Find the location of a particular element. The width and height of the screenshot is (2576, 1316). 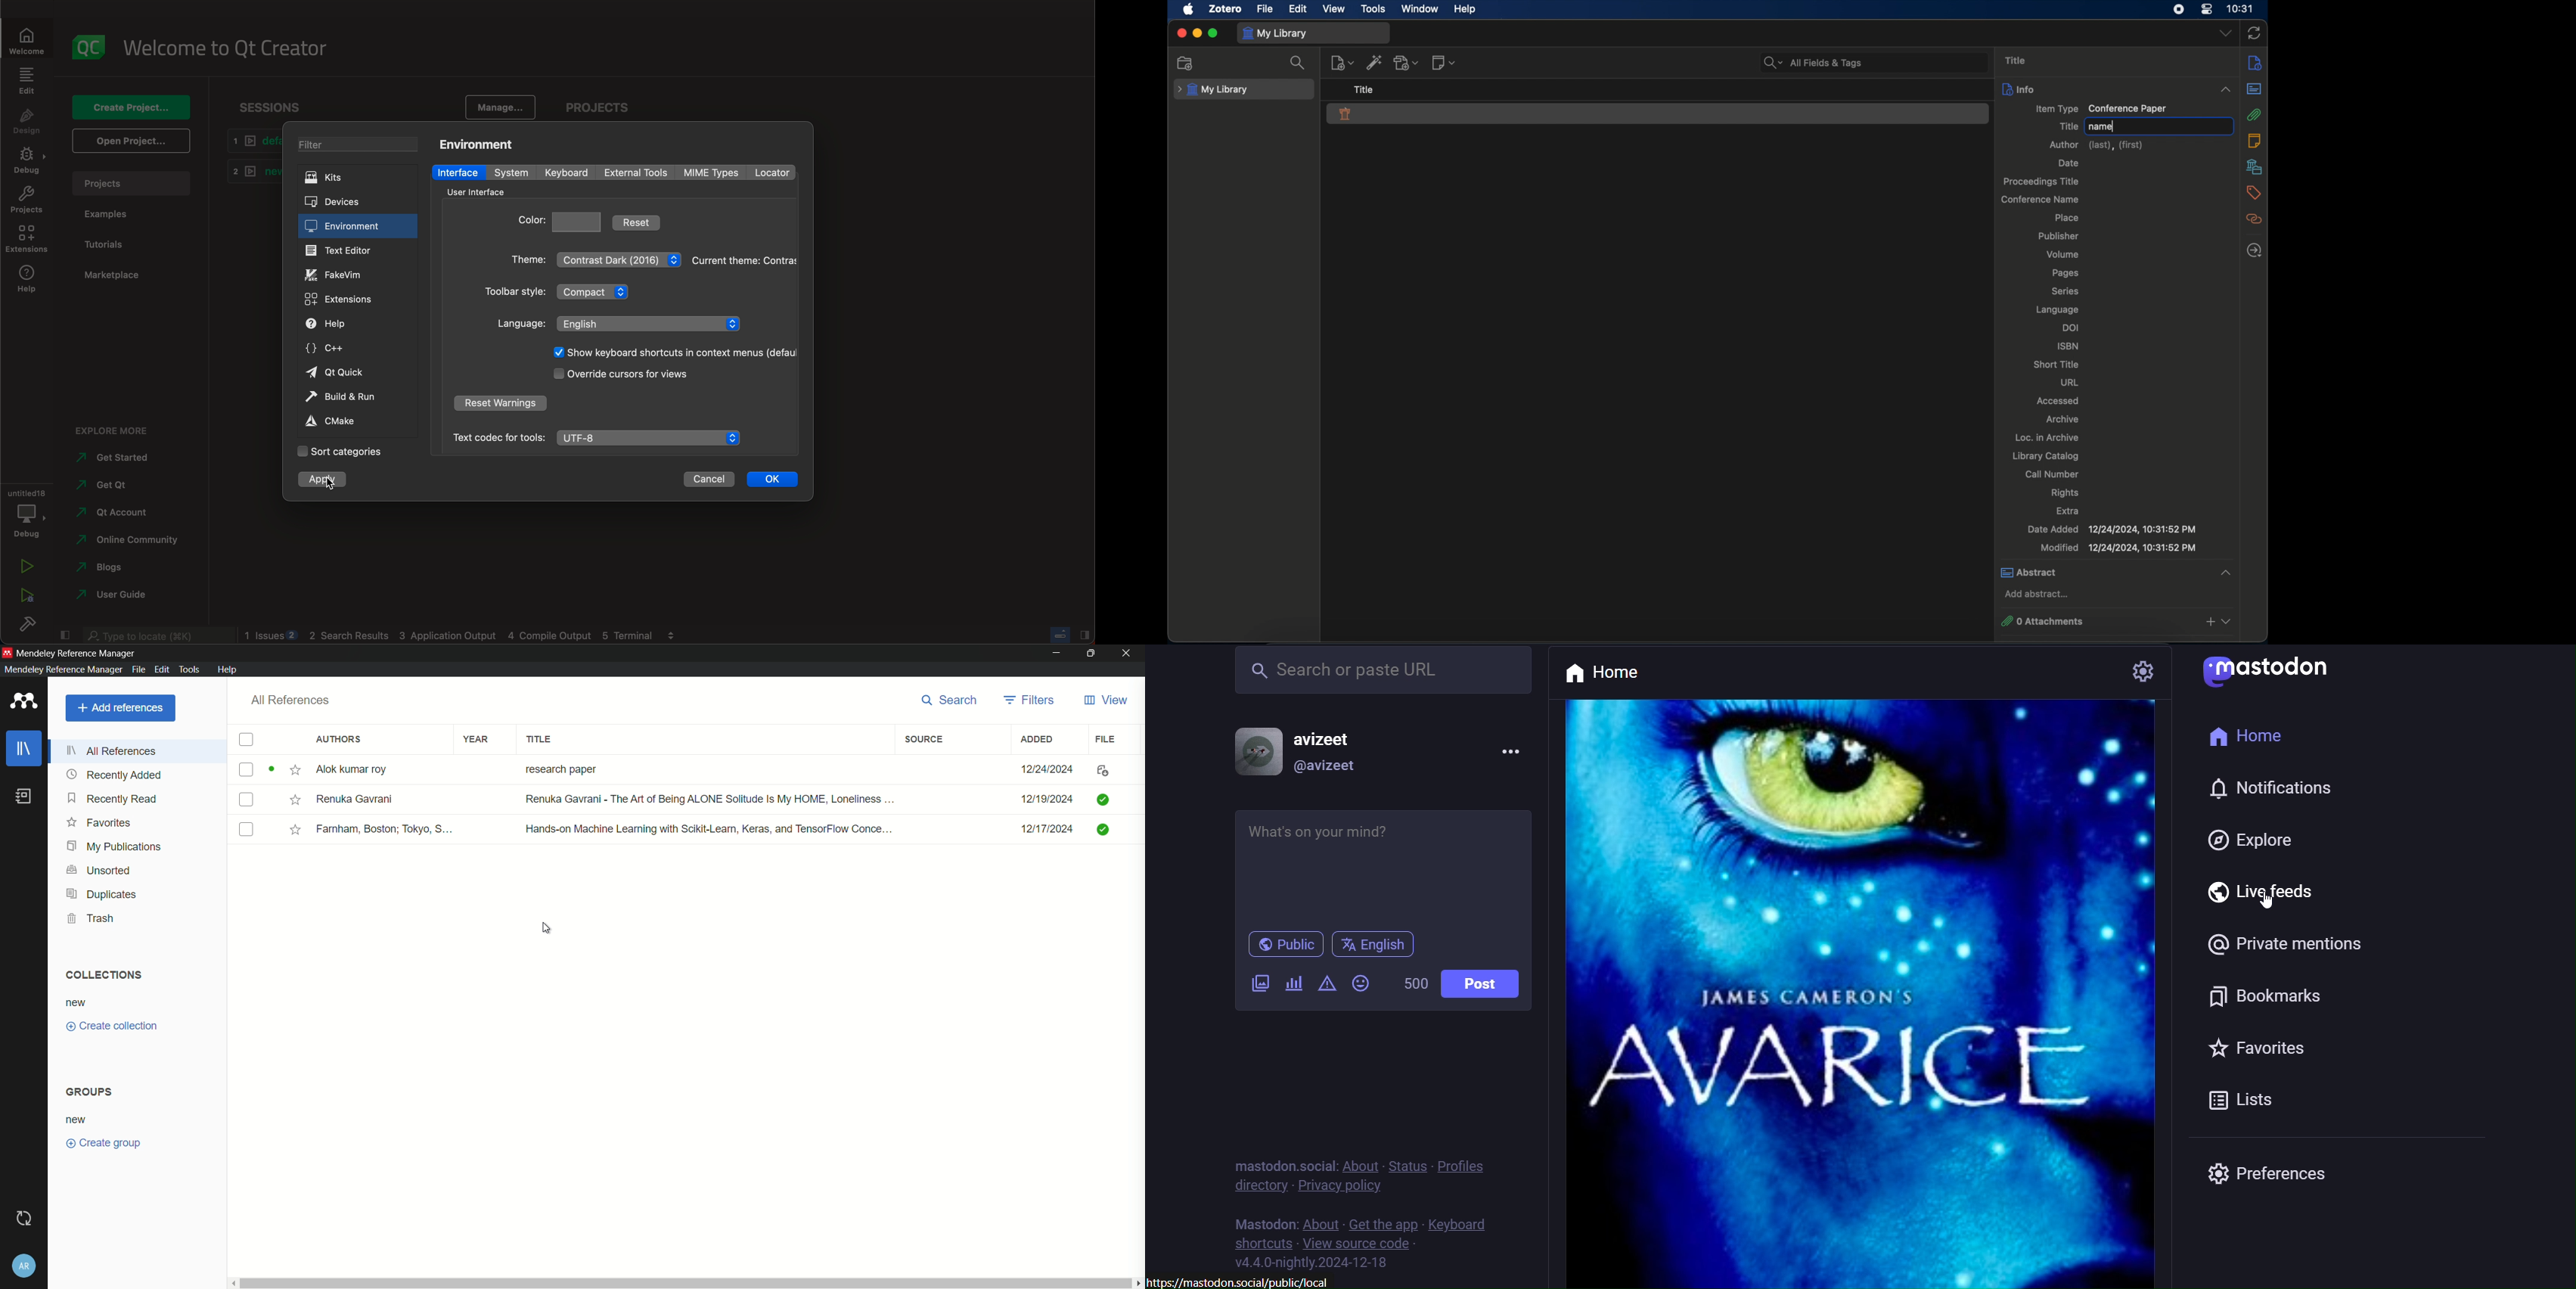

minimize is located at coordinates (1055, 653).